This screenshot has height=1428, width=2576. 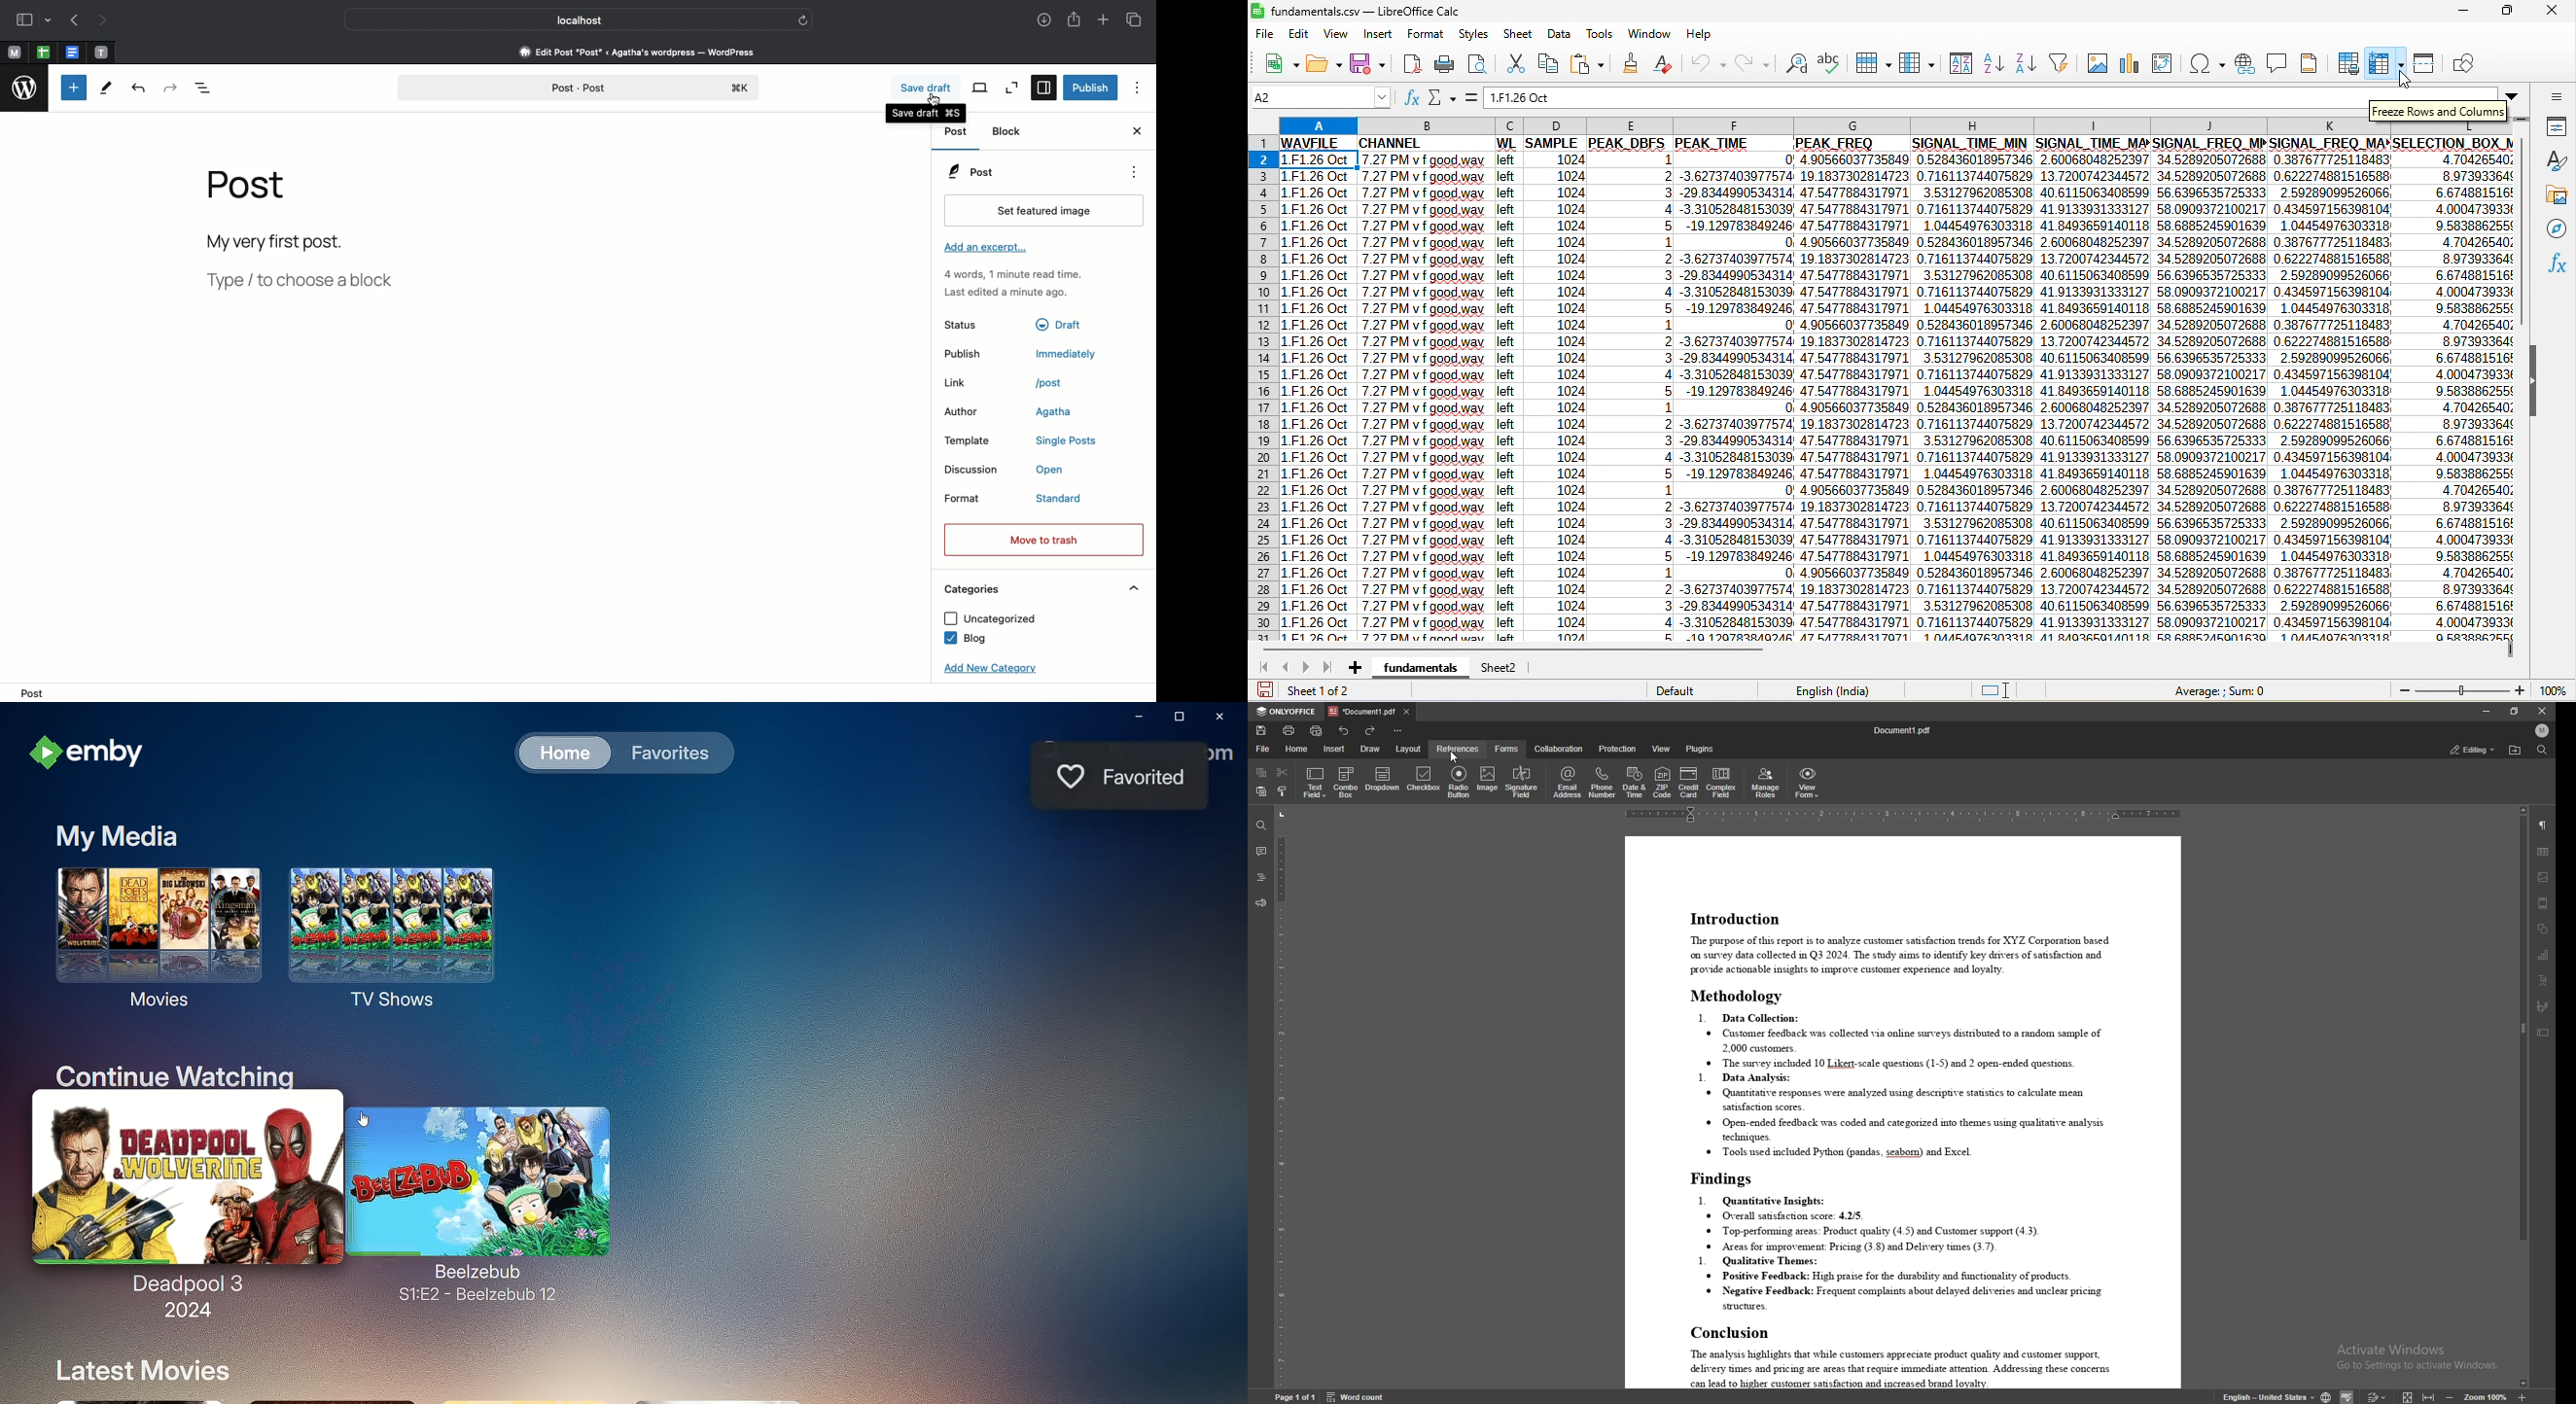 What do you see at coordinates (2478, 690) in the screenshot?
I see `zoom` at bounding box center [2478, 690].